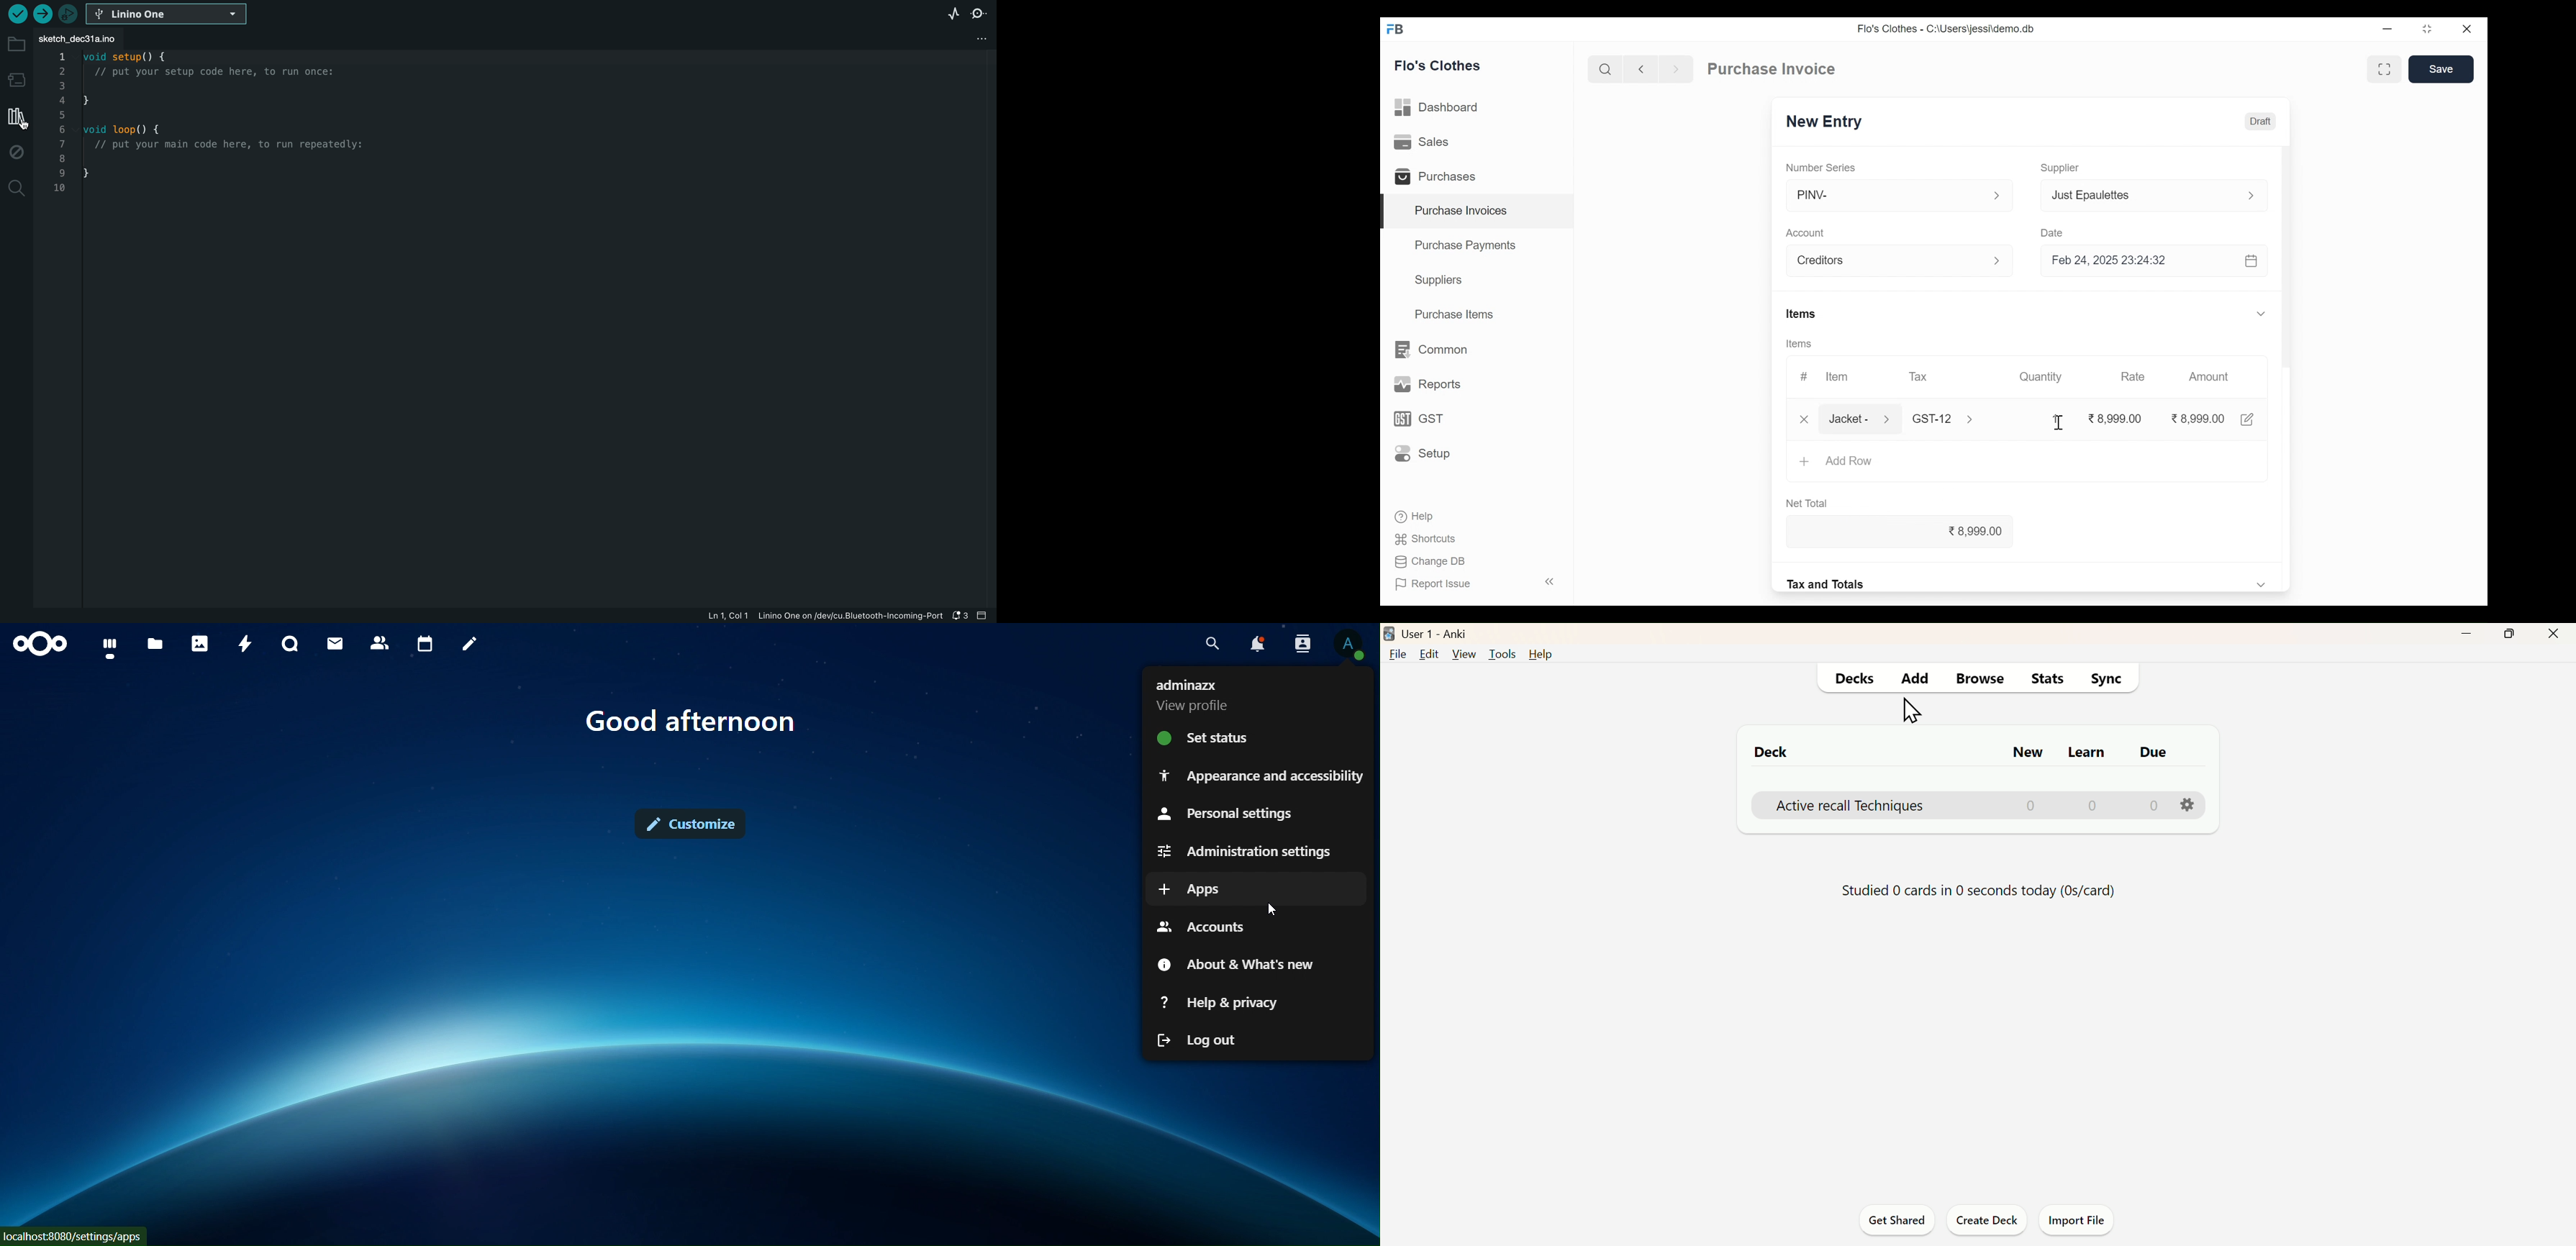 The width and height of the screenshot is (2576, 1260). I want to click on Rate, so click(2132, 377).